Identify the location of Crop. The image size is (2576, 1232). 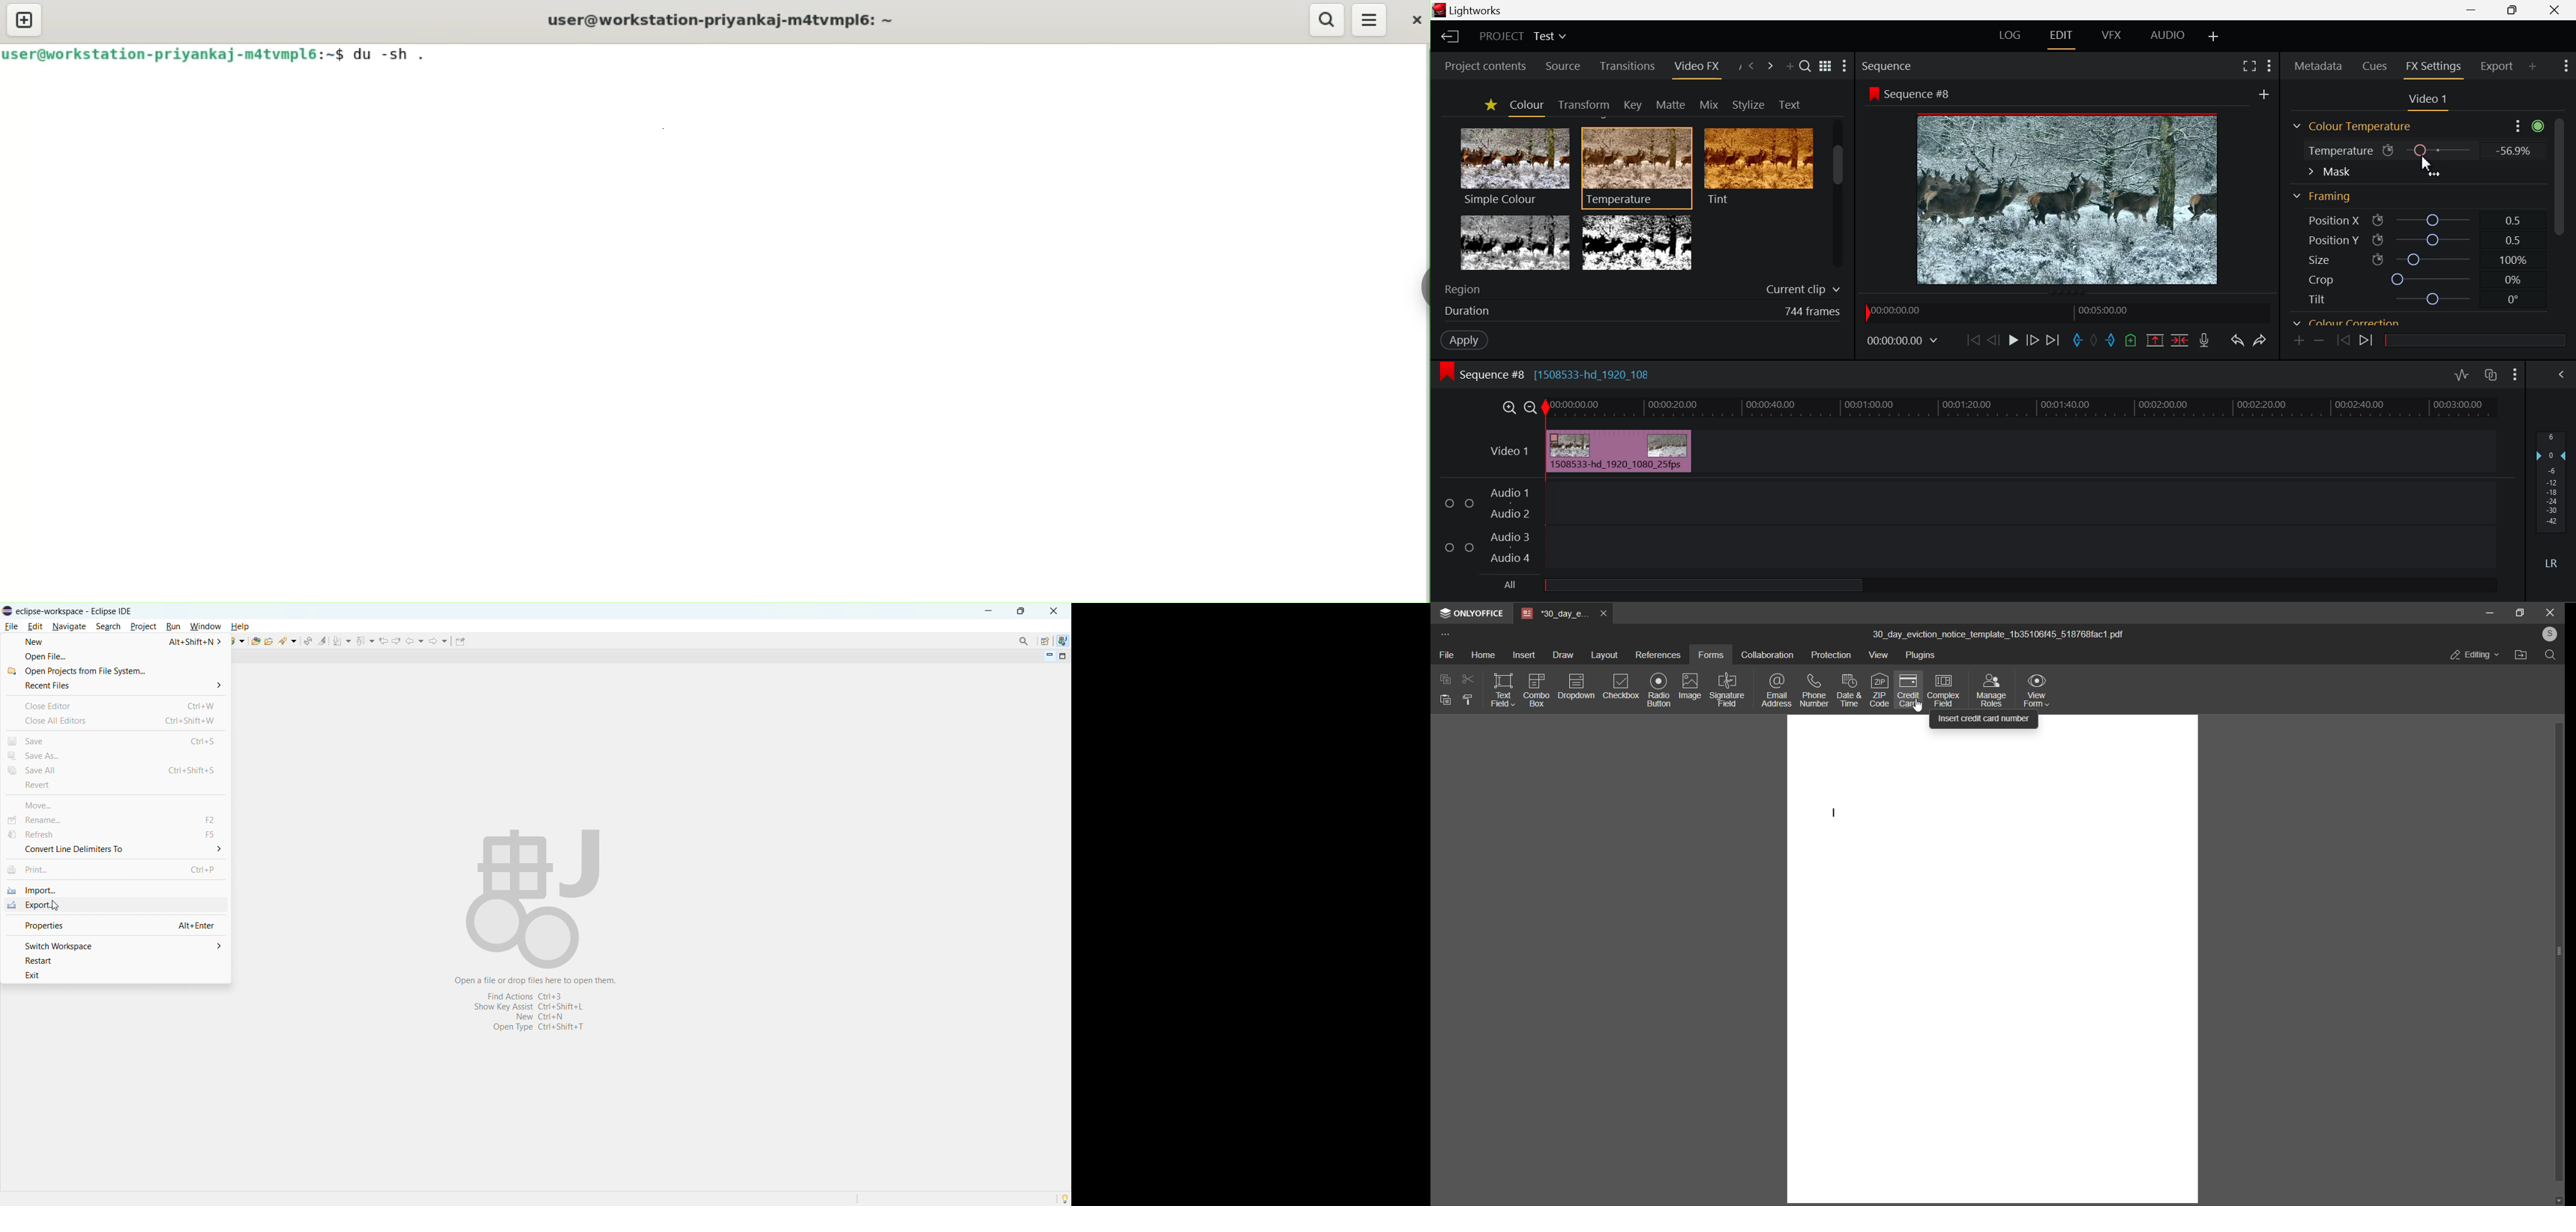
(2321, 279).